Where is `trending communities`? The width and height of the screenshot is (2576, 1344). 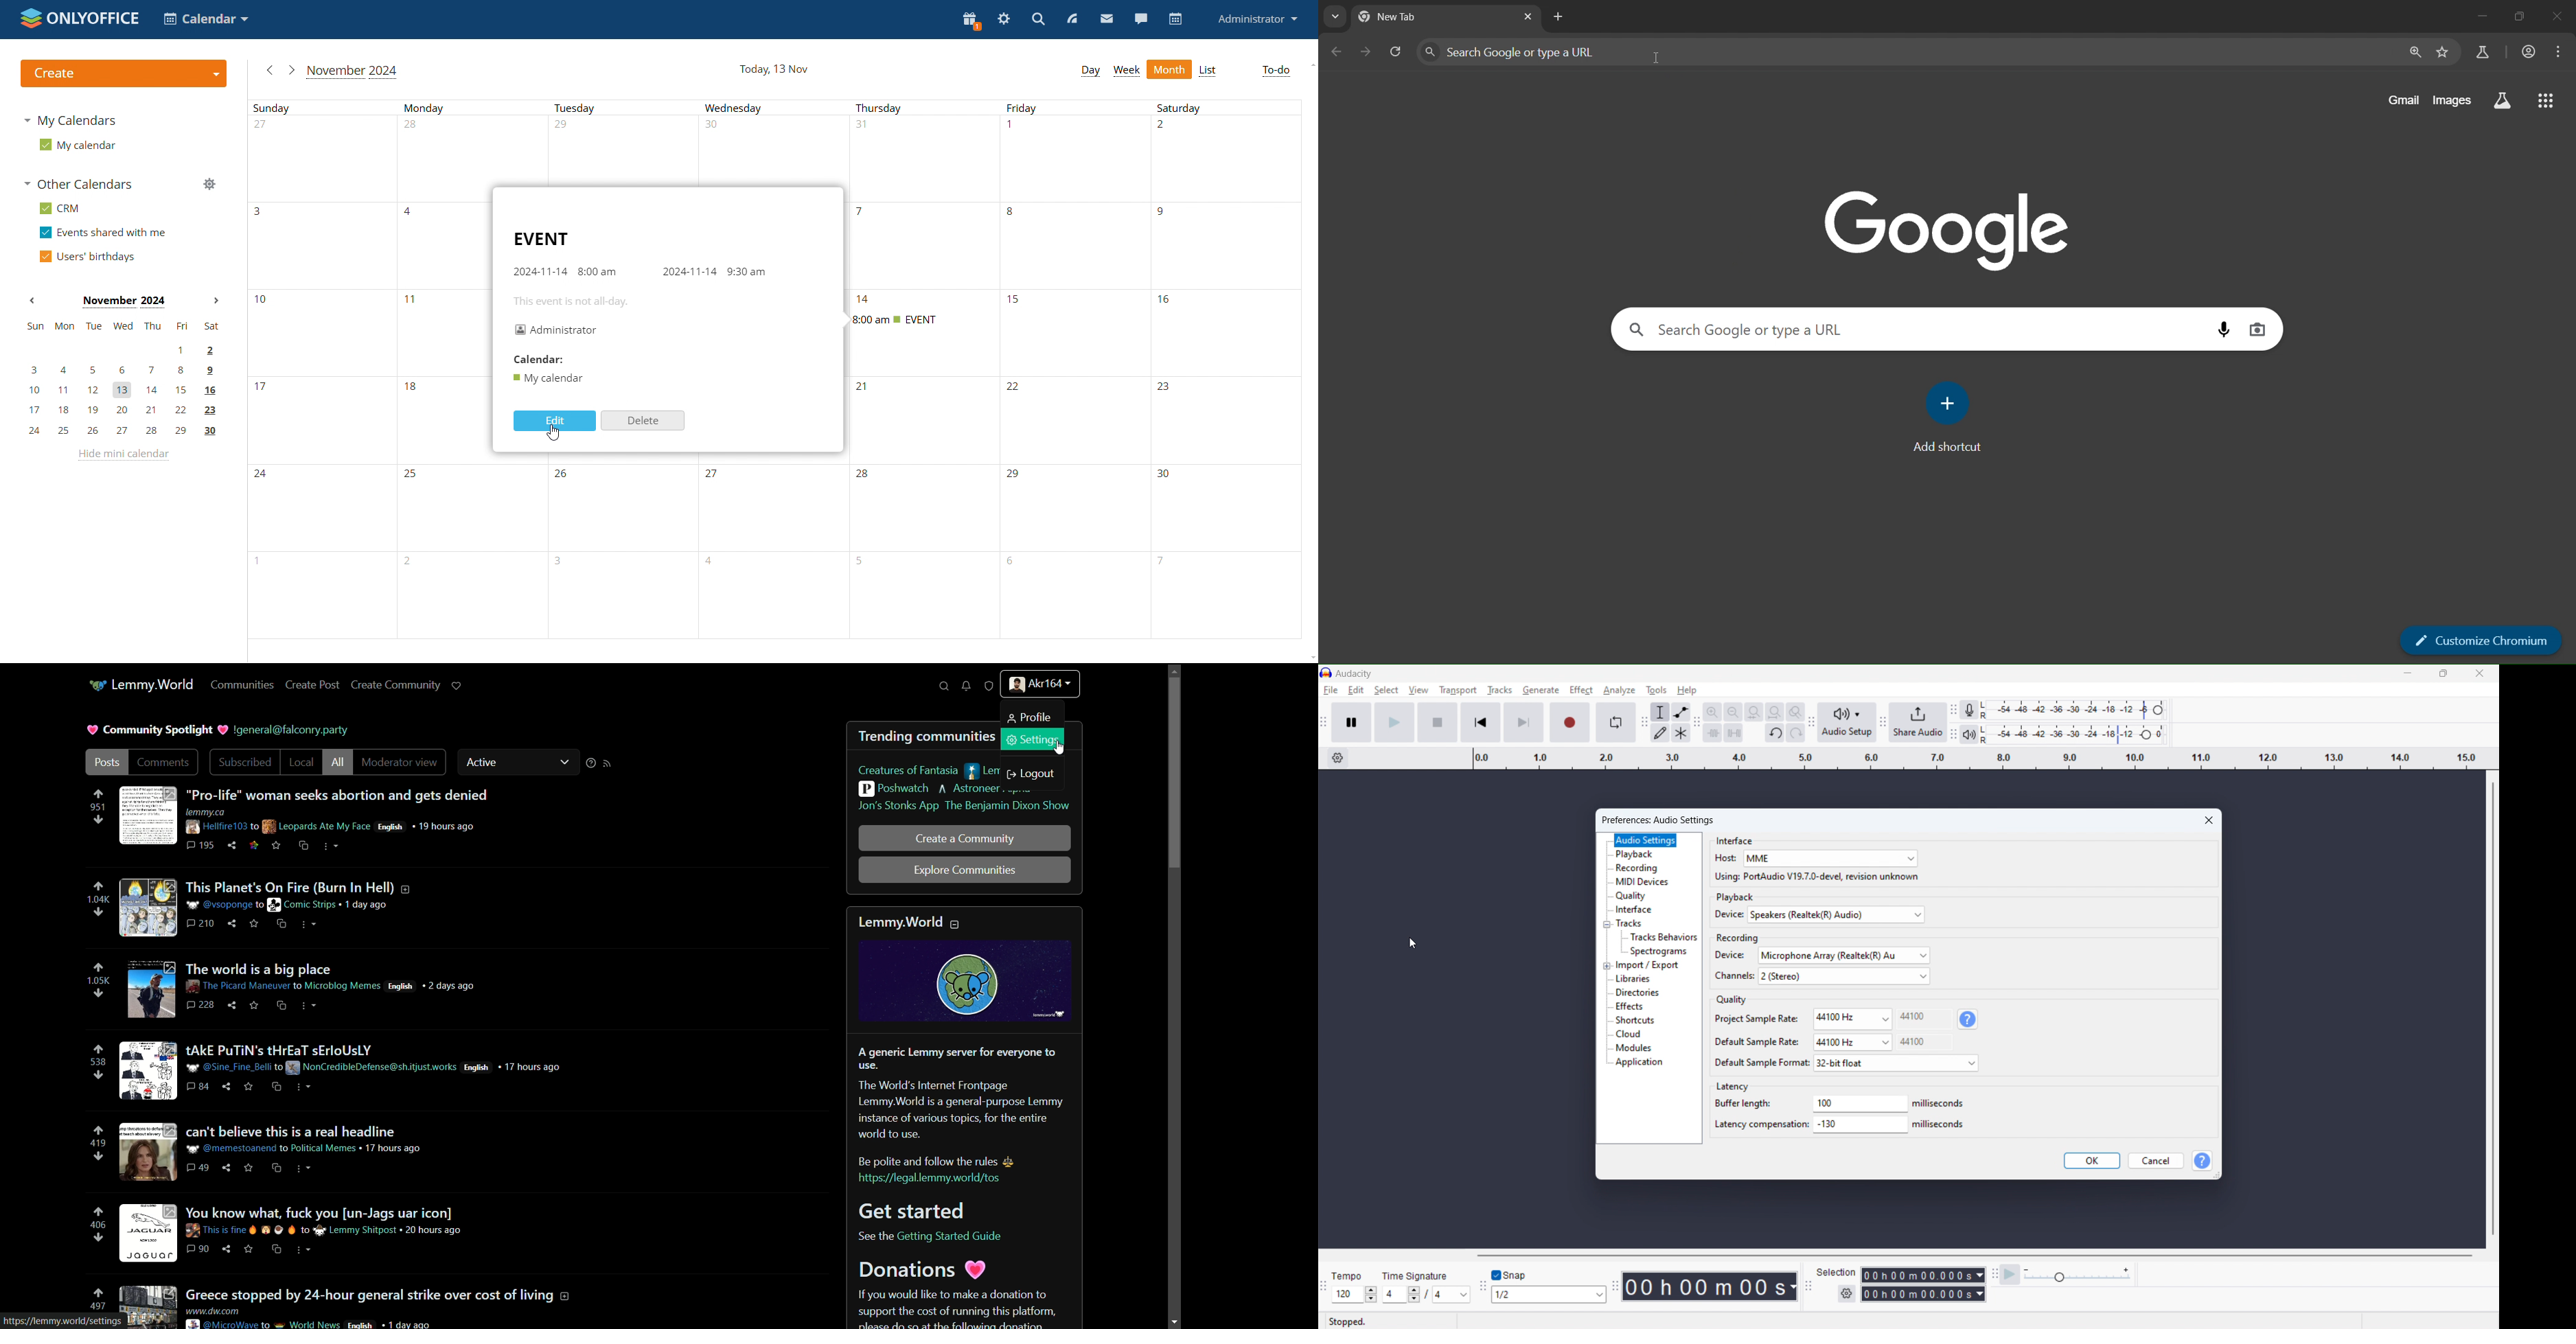 trending communities is located at coordinates (929, 736).